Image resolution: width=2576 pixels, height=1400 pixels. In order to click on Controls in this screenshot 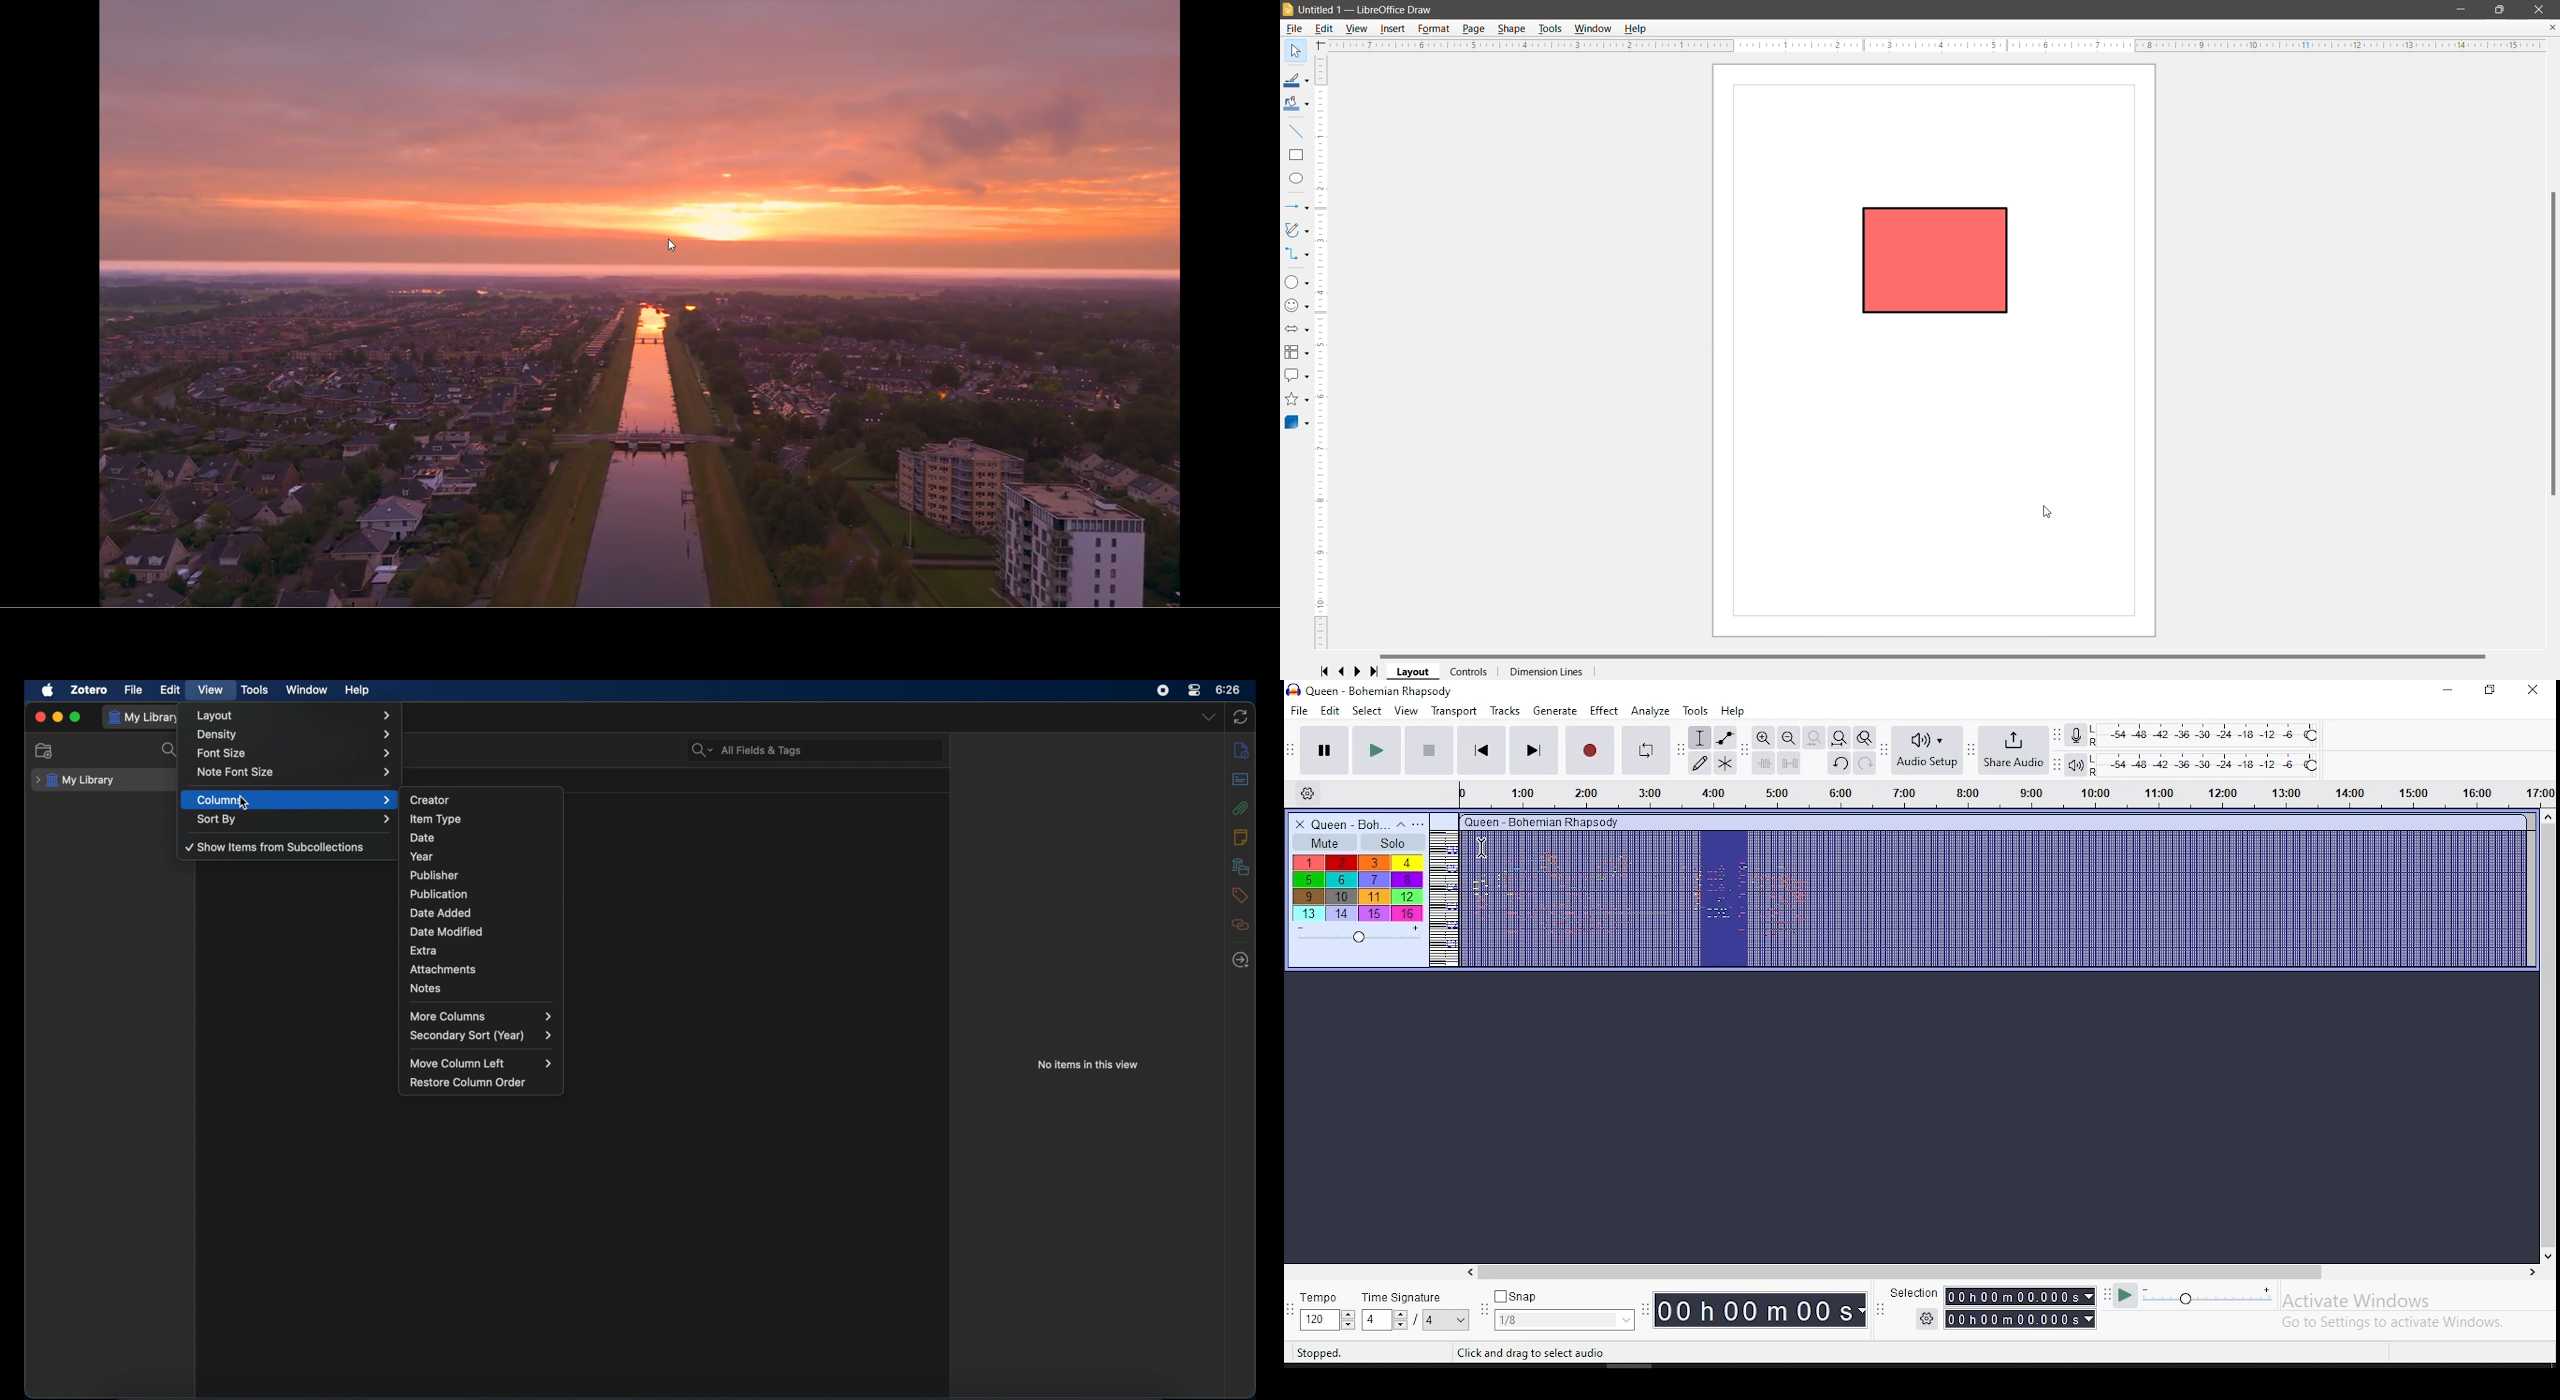, I will do `click(1469, 673)`.